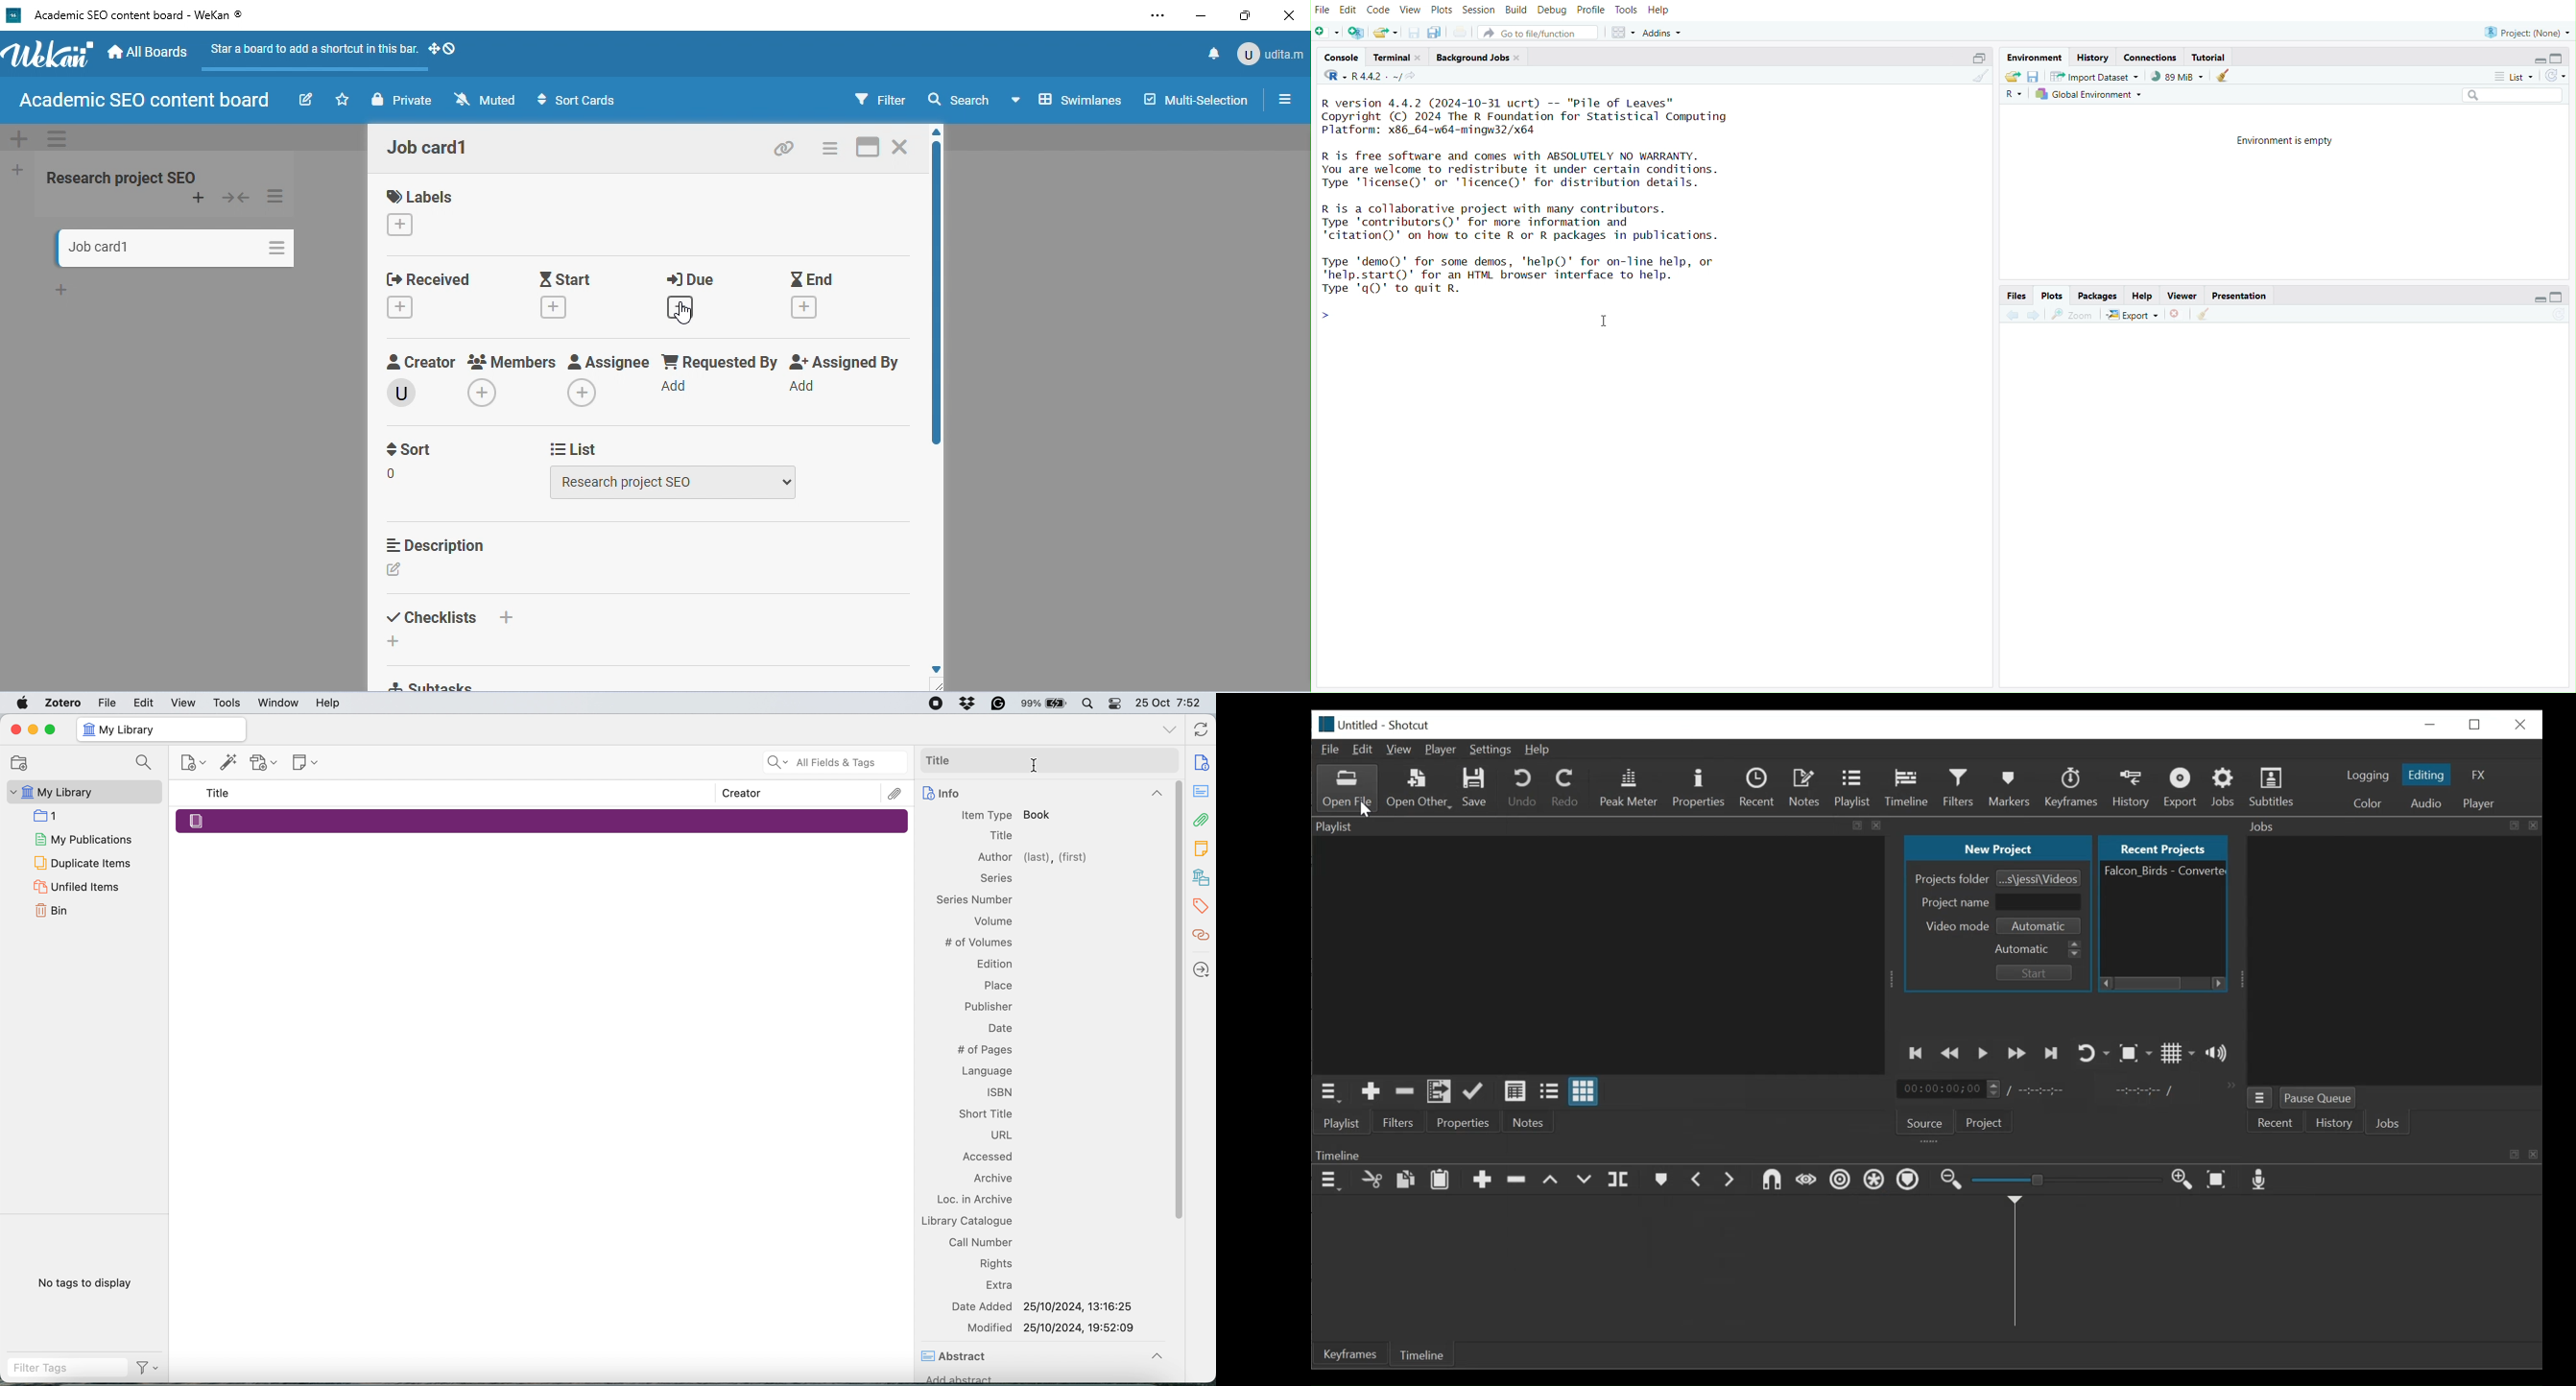 Image resolution: width=2576 pixels, height=1400 pixels. What do you see at coordinates (1041, 794) in the screenshot?
I see `Info` at bounding box center [1041, 794].